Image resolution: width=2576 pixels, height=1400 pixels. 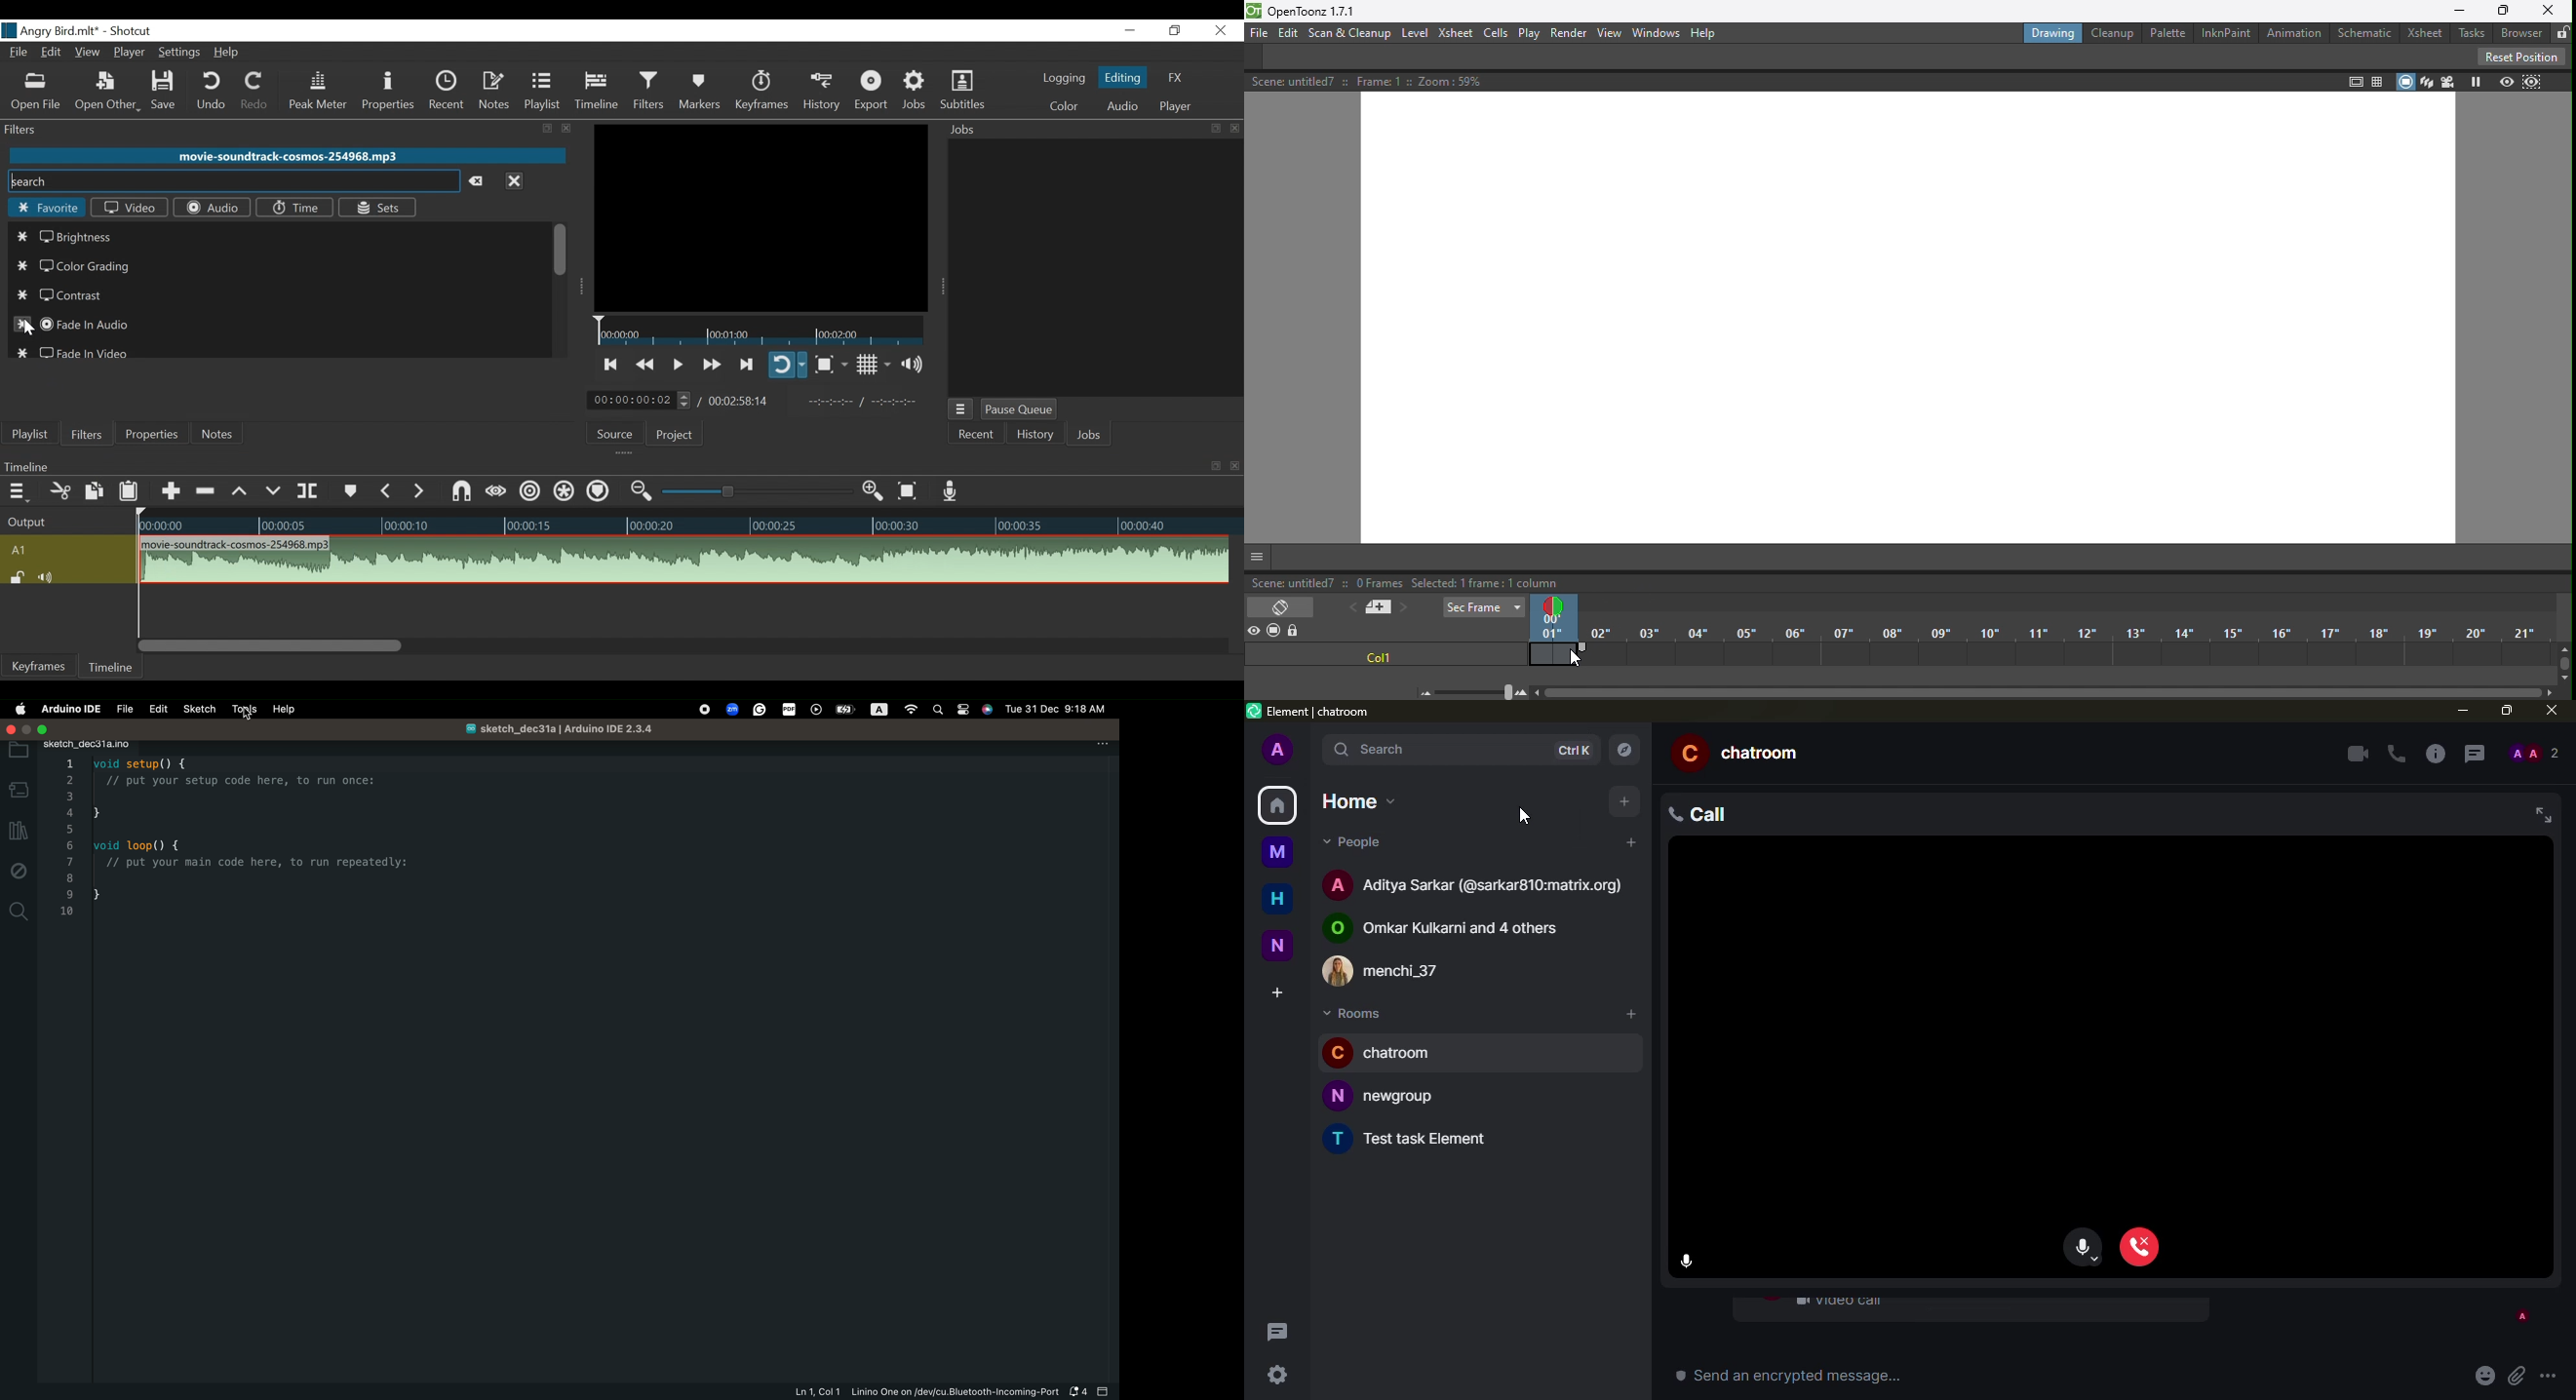 What do you see at coordinates (873, 92) in the screenshot?
I see `Export` at bounding box center [873, 92].